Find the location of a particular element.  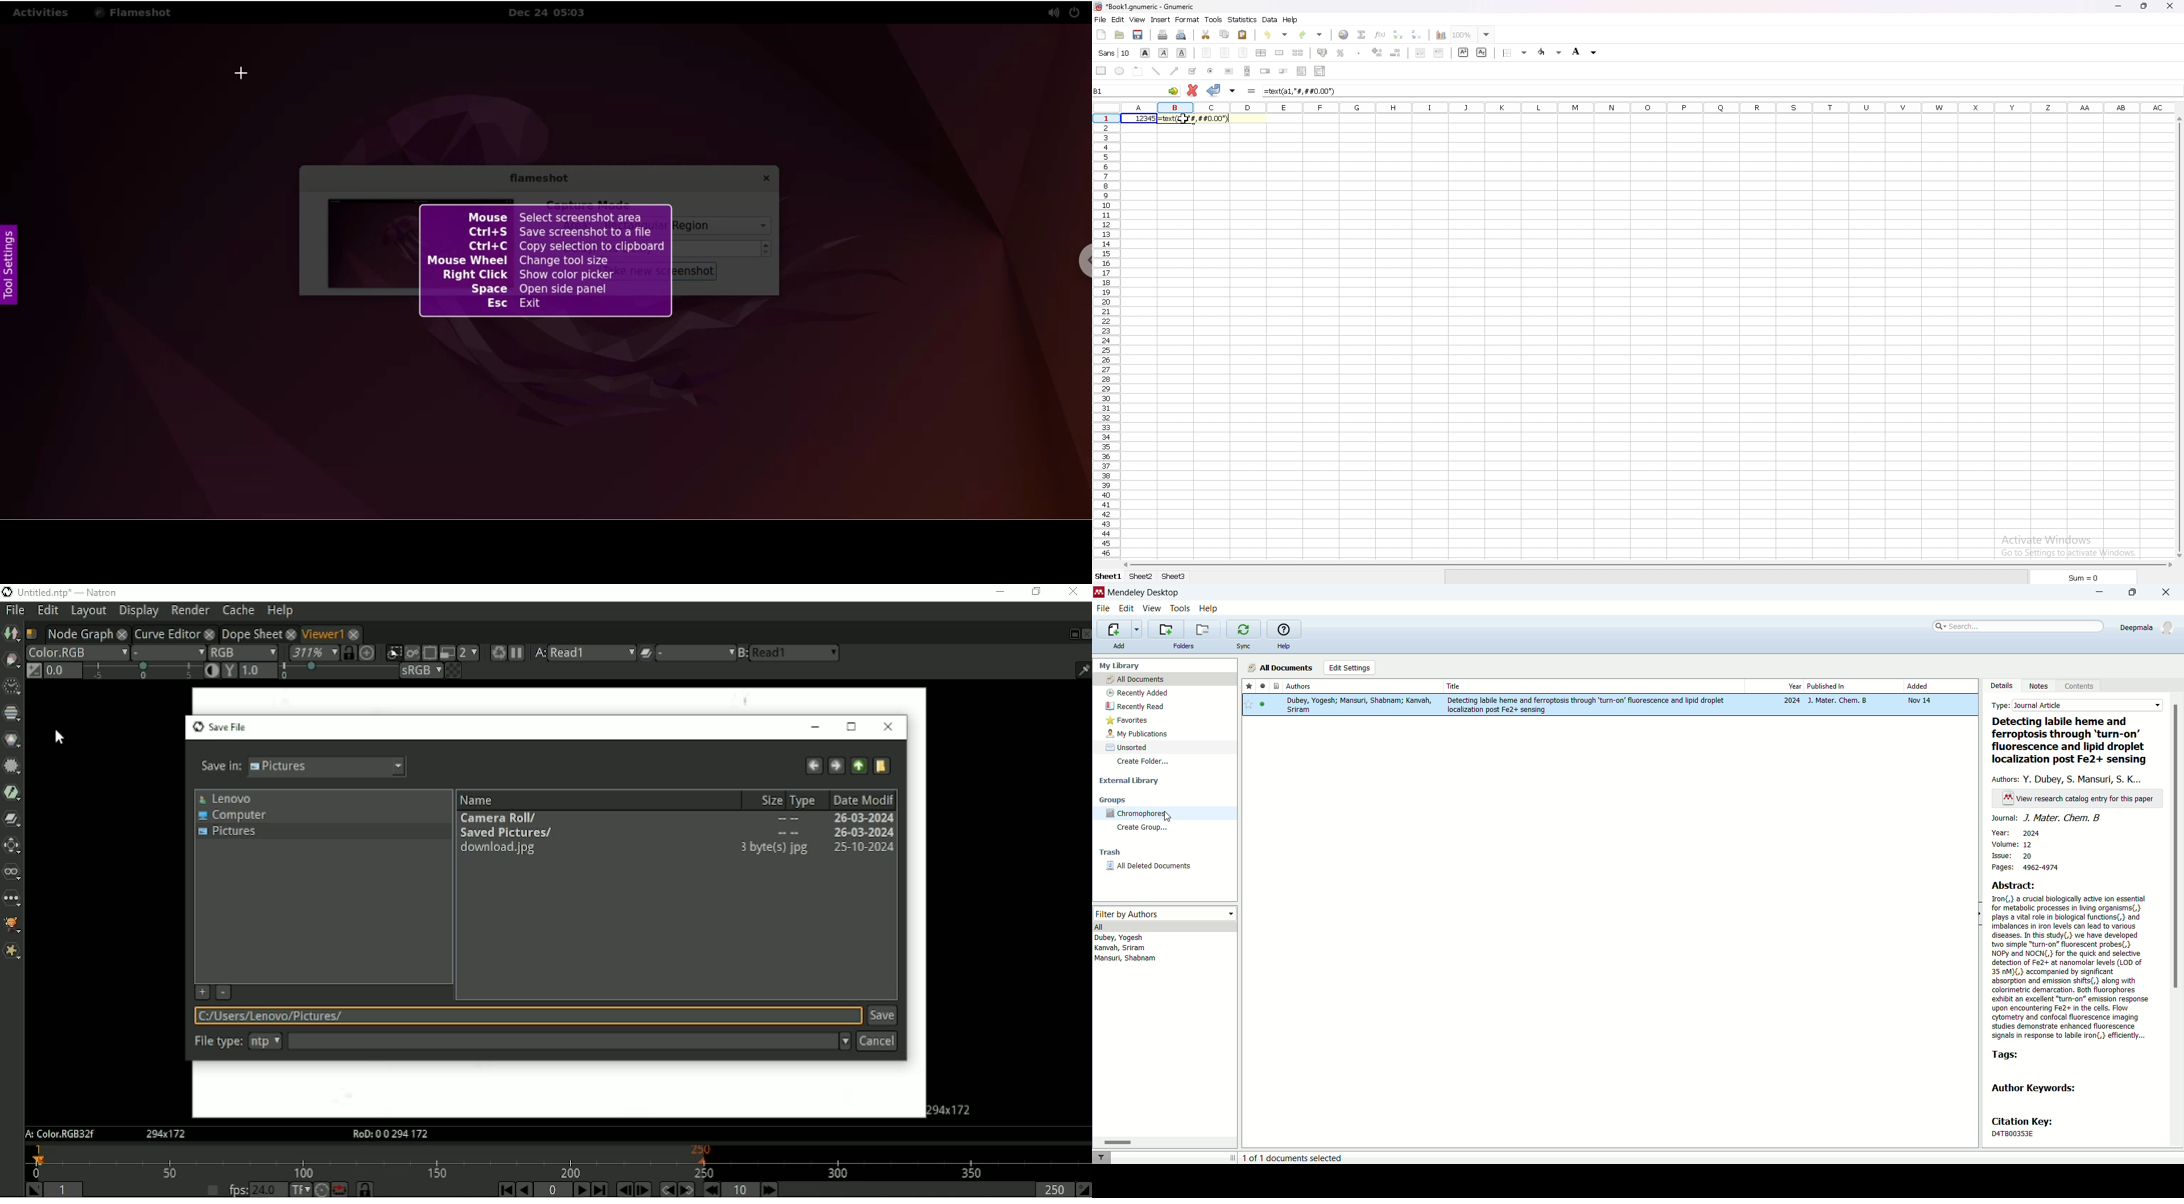

recently read is located at coordinates (1135, 707).